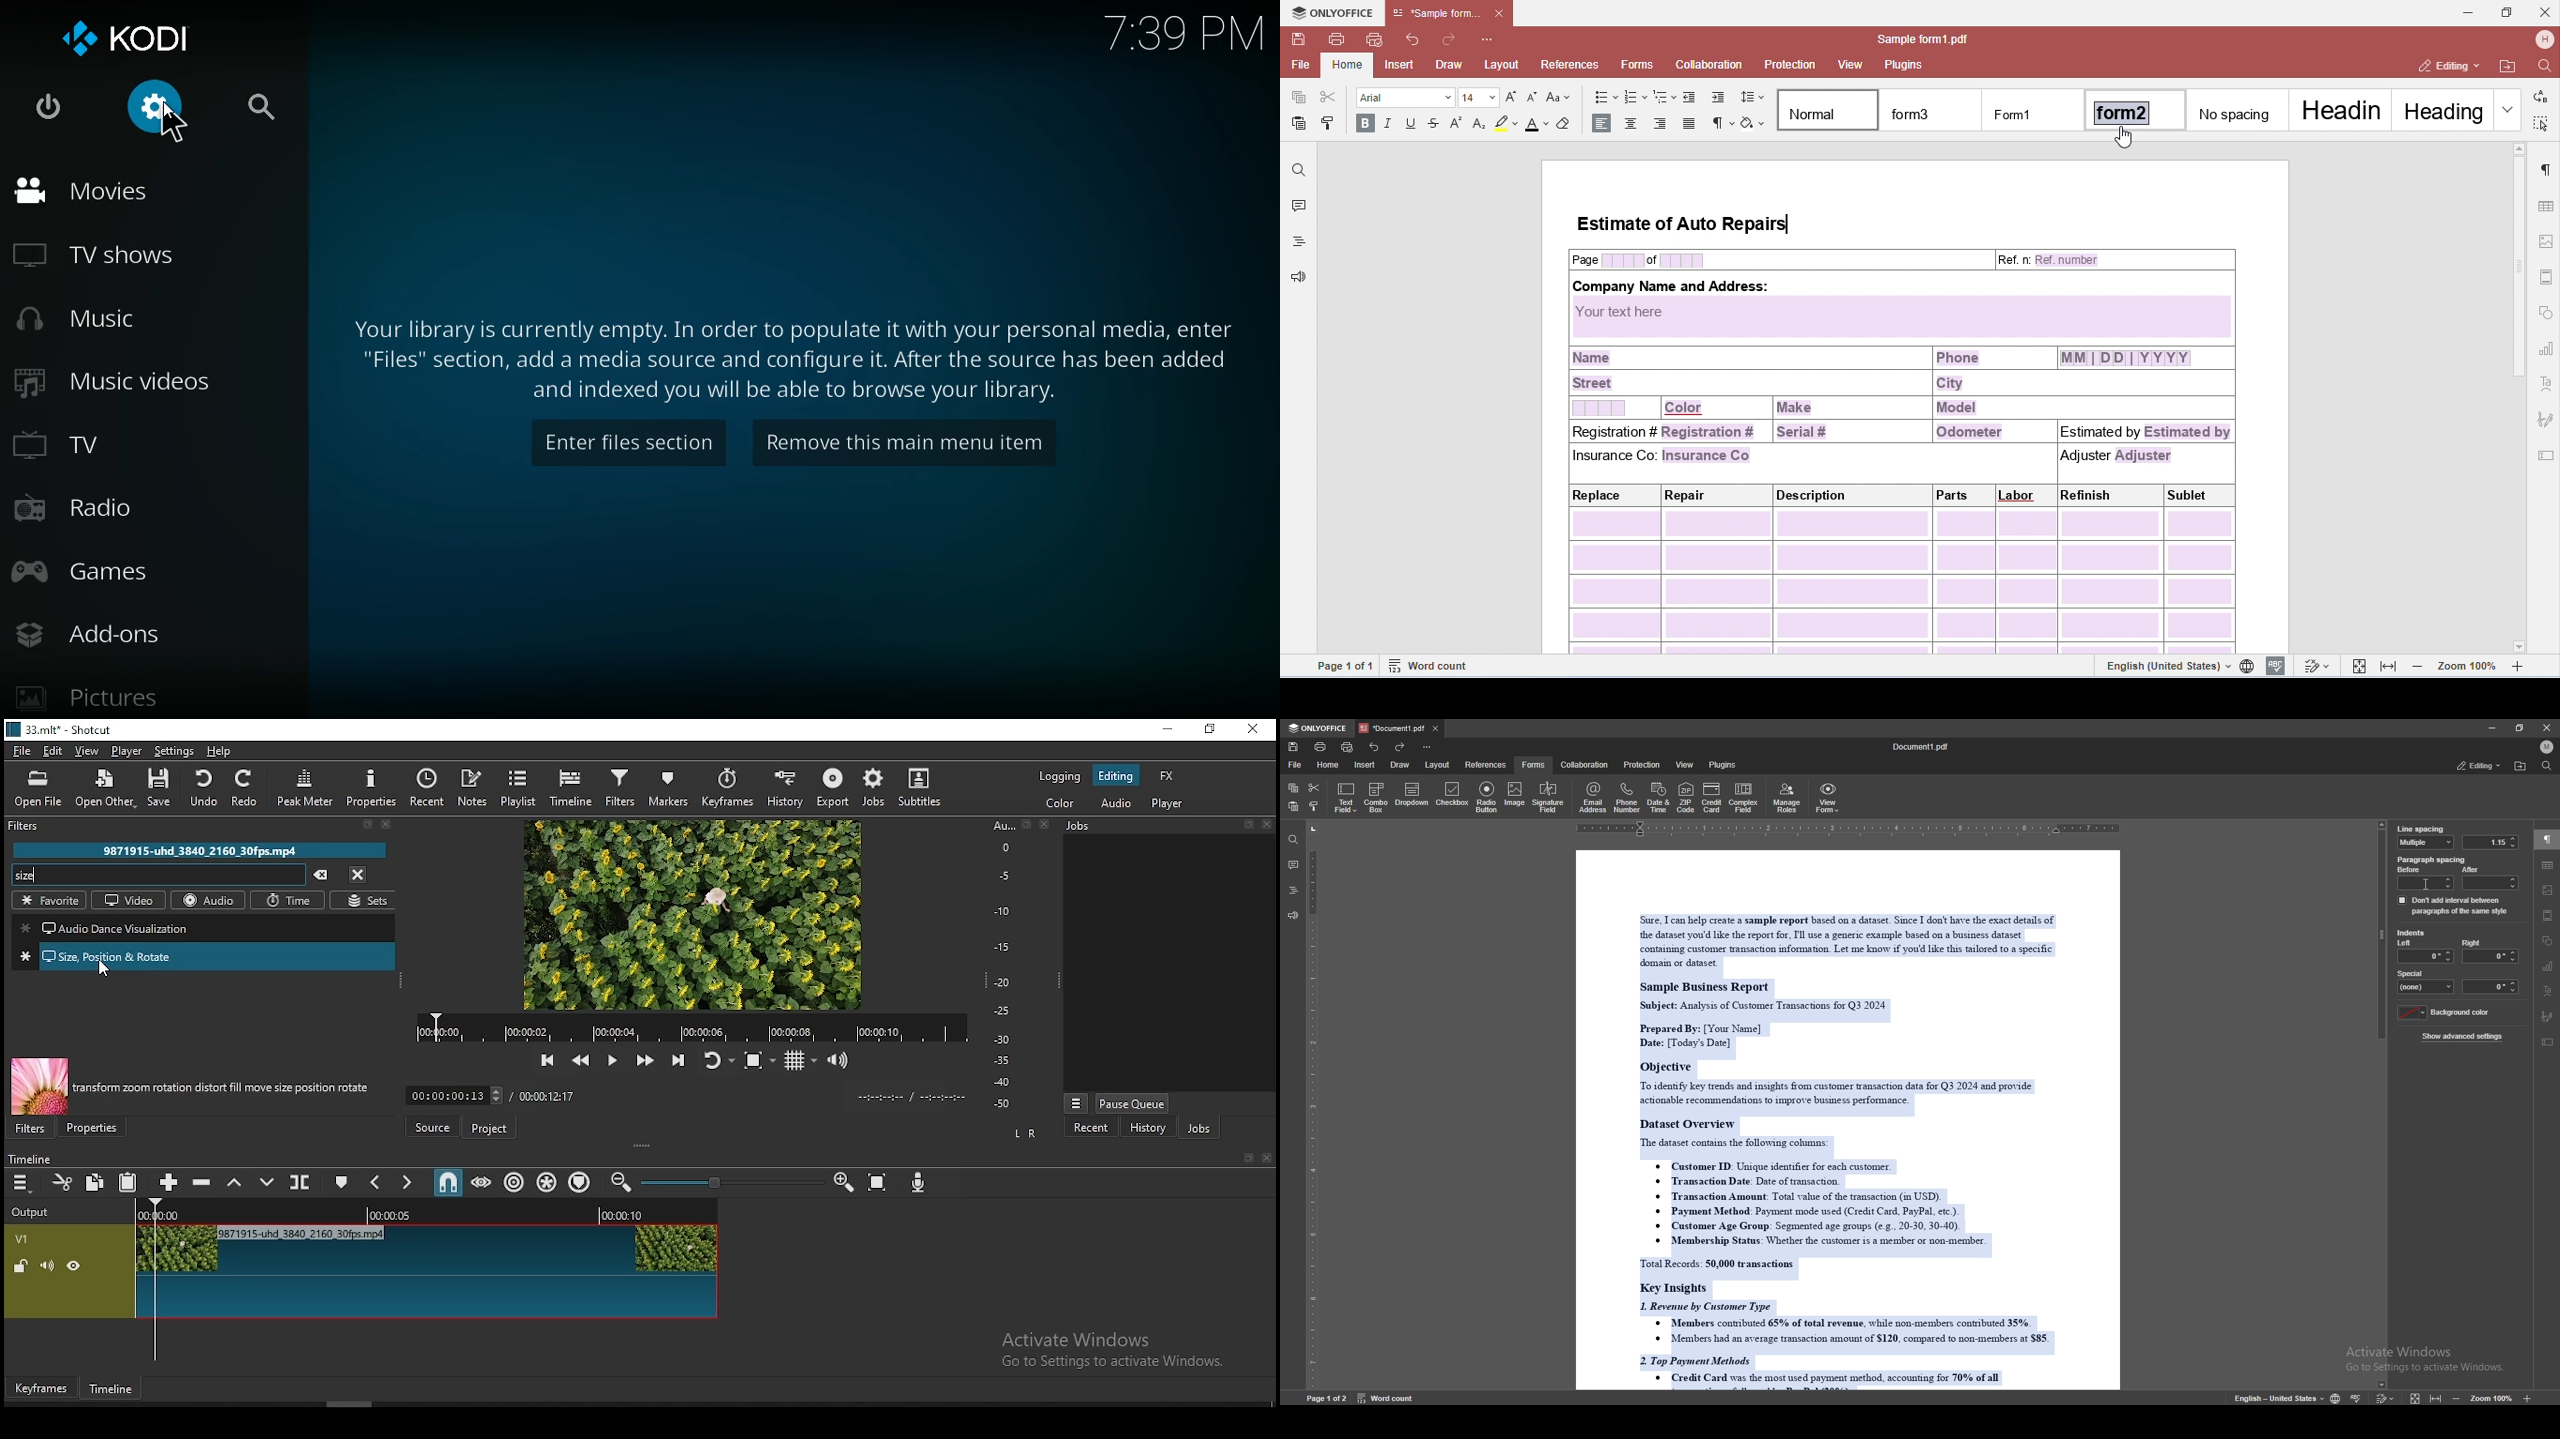  I want to click on view form, so click(1828, 798).